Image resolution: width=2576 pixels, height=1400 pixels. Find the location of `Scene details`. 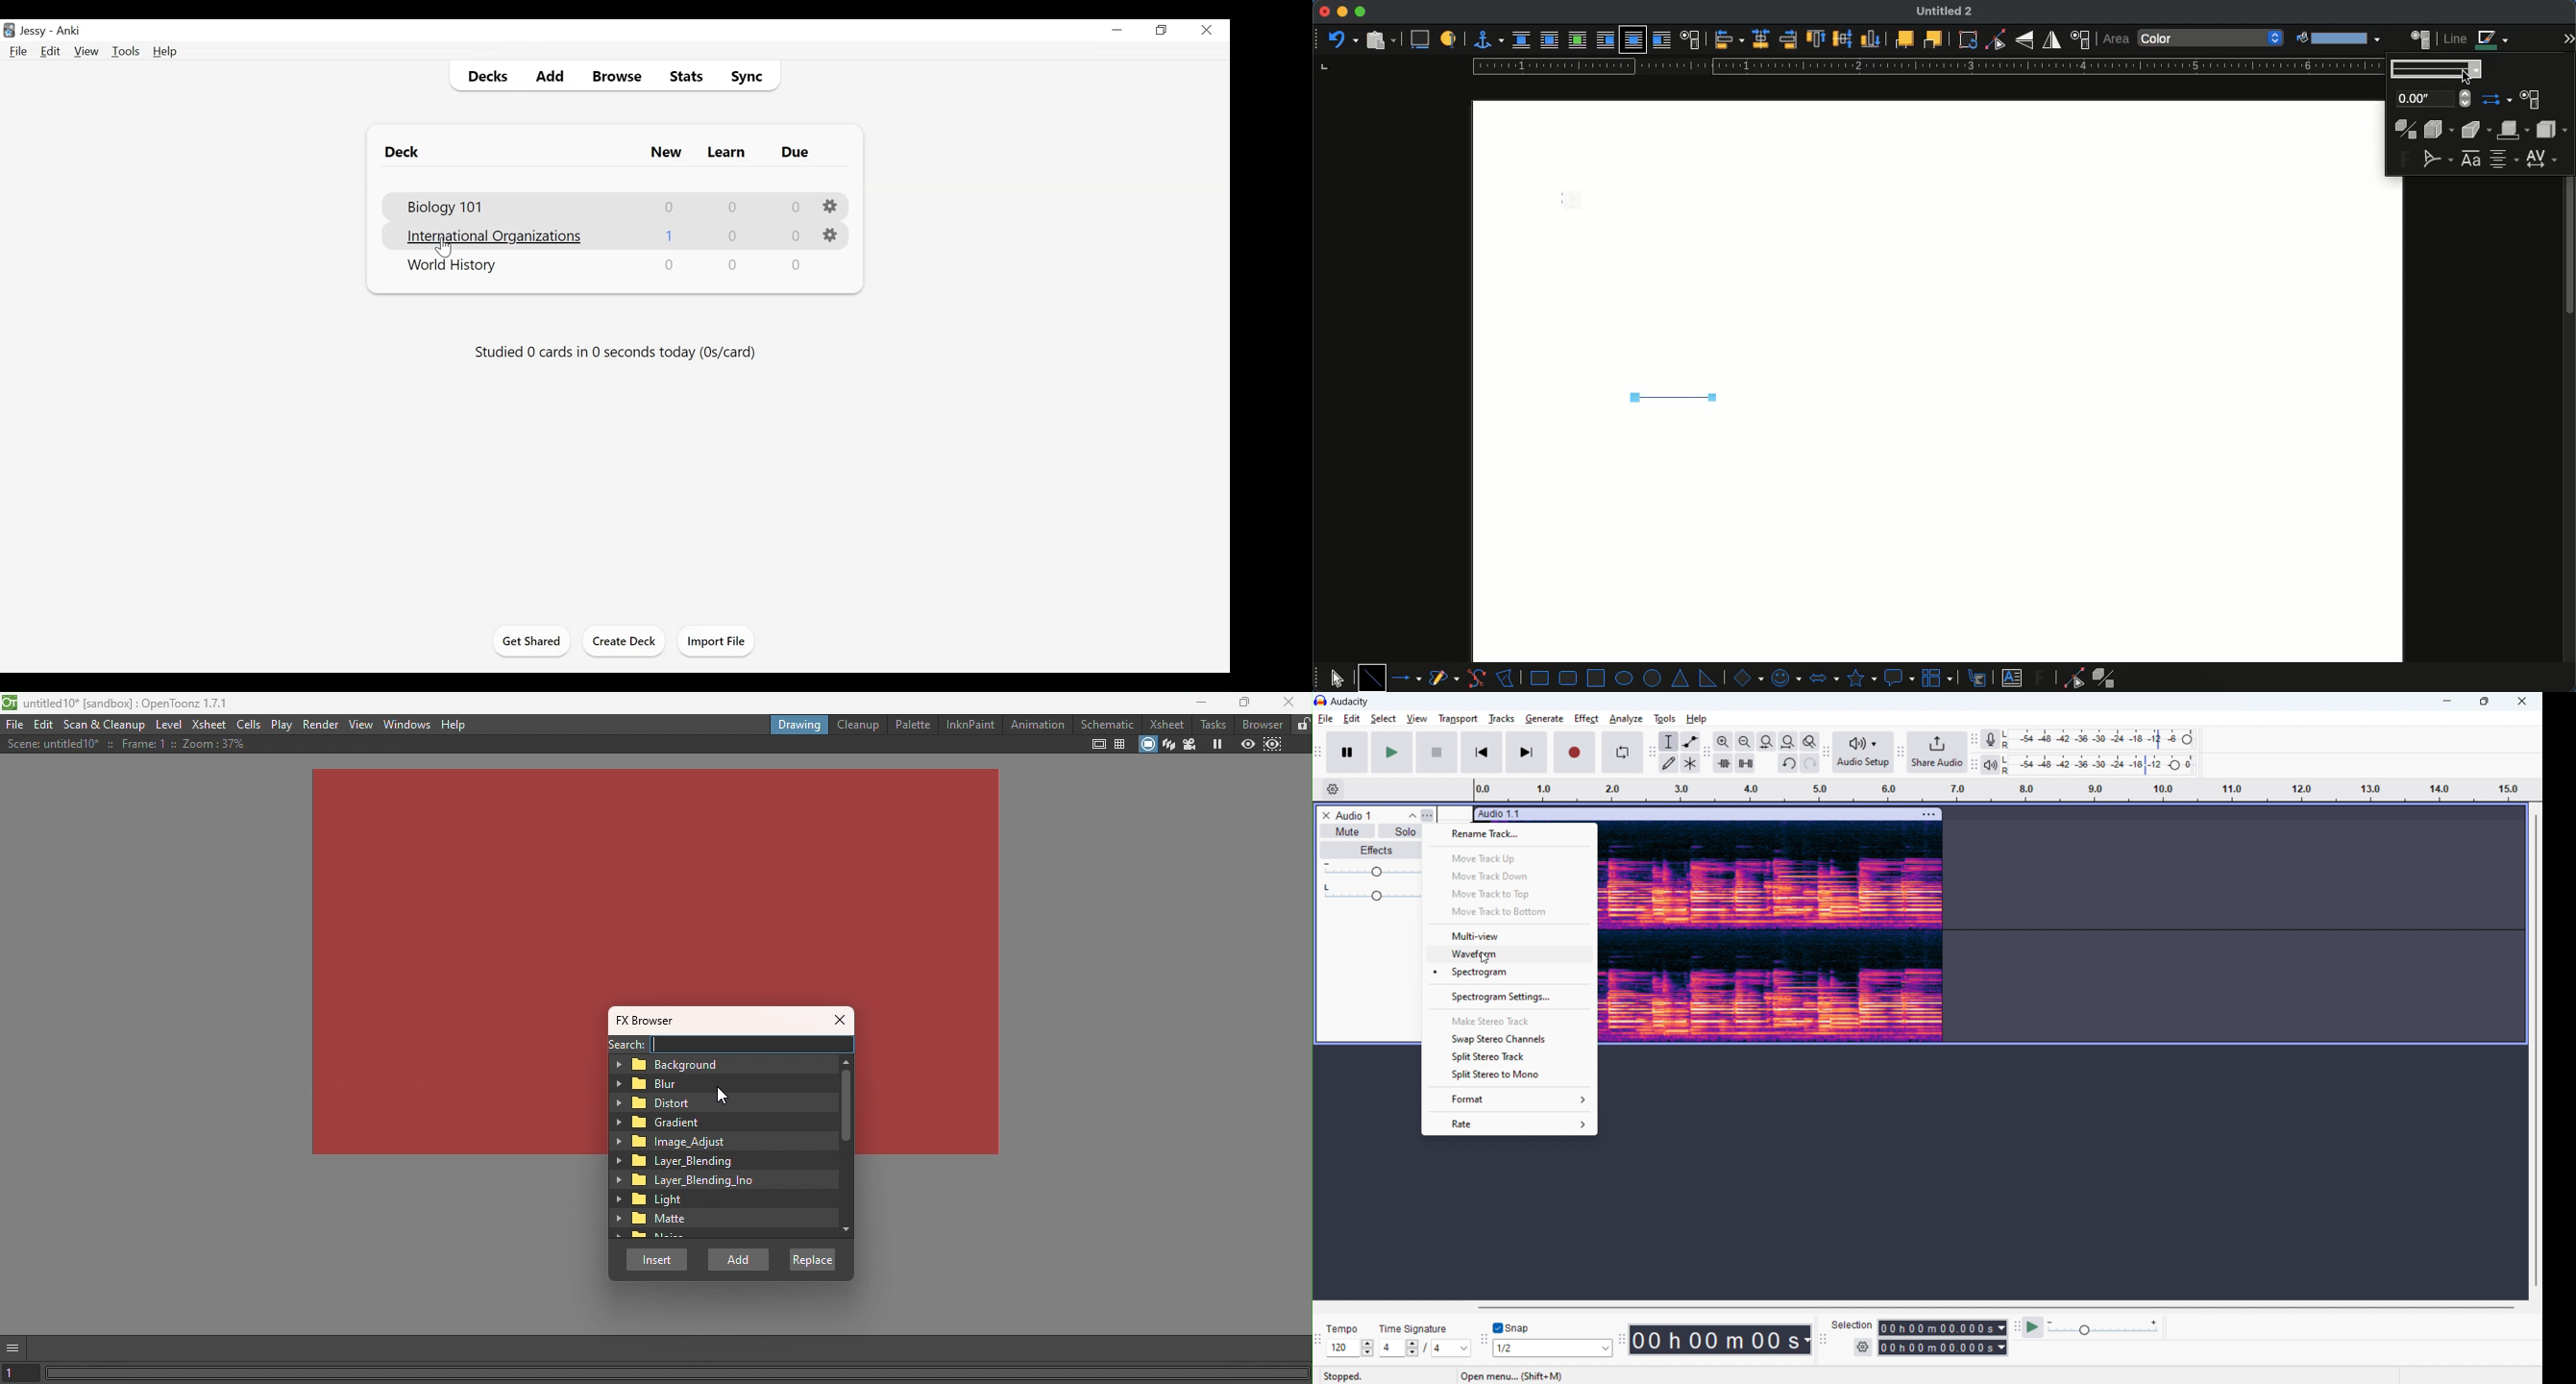

Scene details is located at coordinates (126, 744).